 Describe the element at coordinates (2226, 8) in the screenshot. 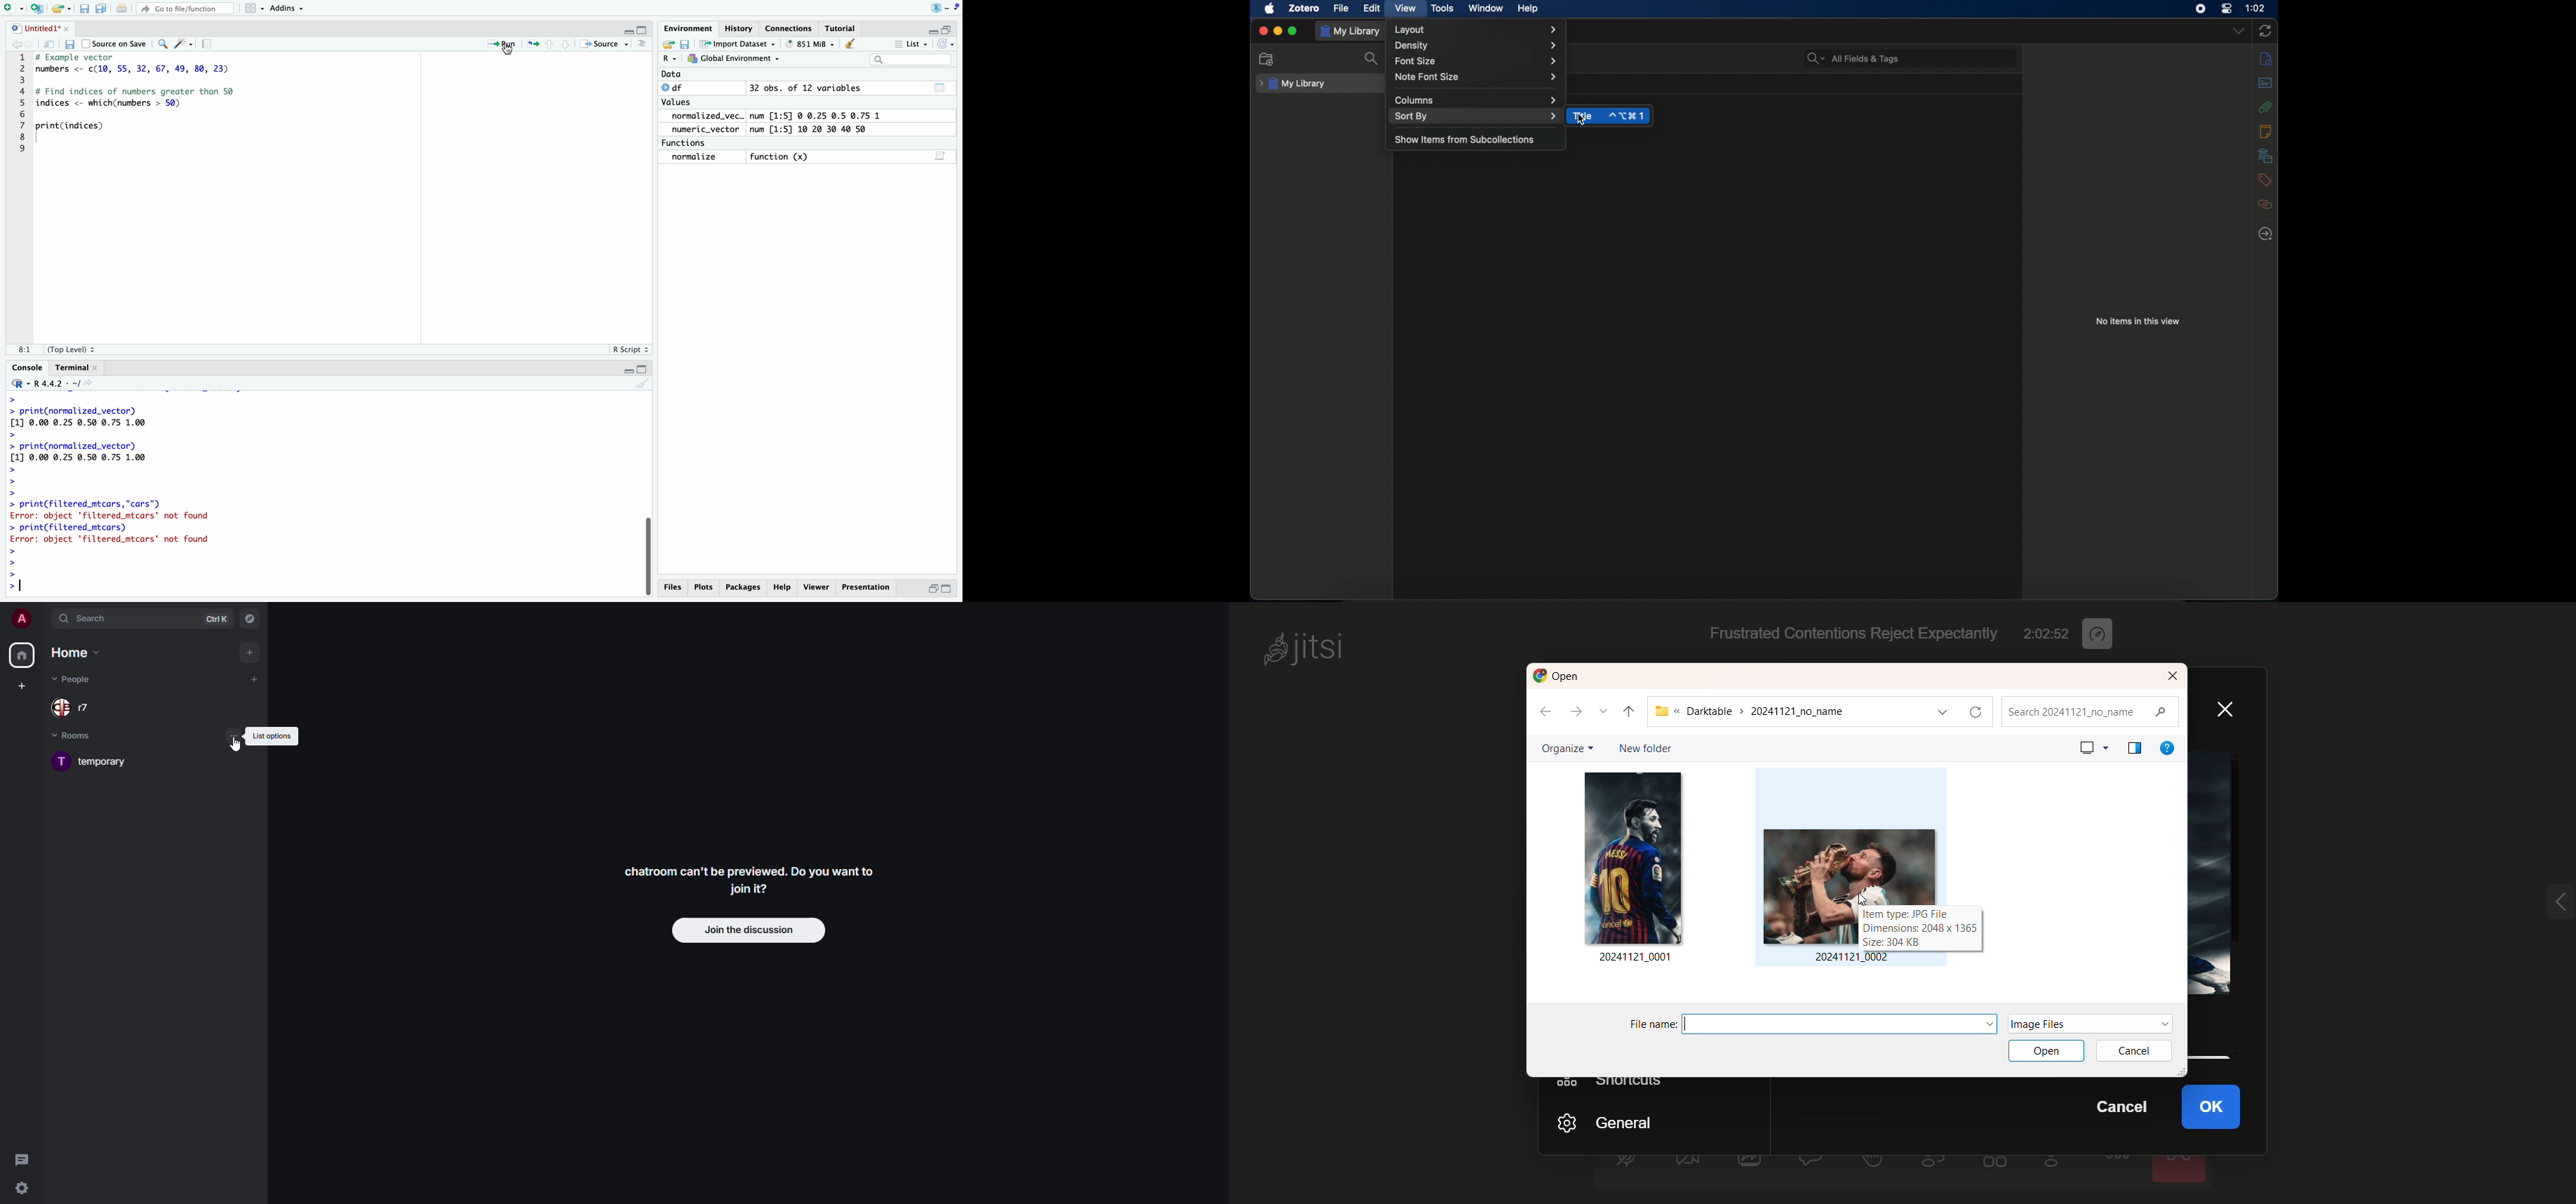

I see `control center` at that location.